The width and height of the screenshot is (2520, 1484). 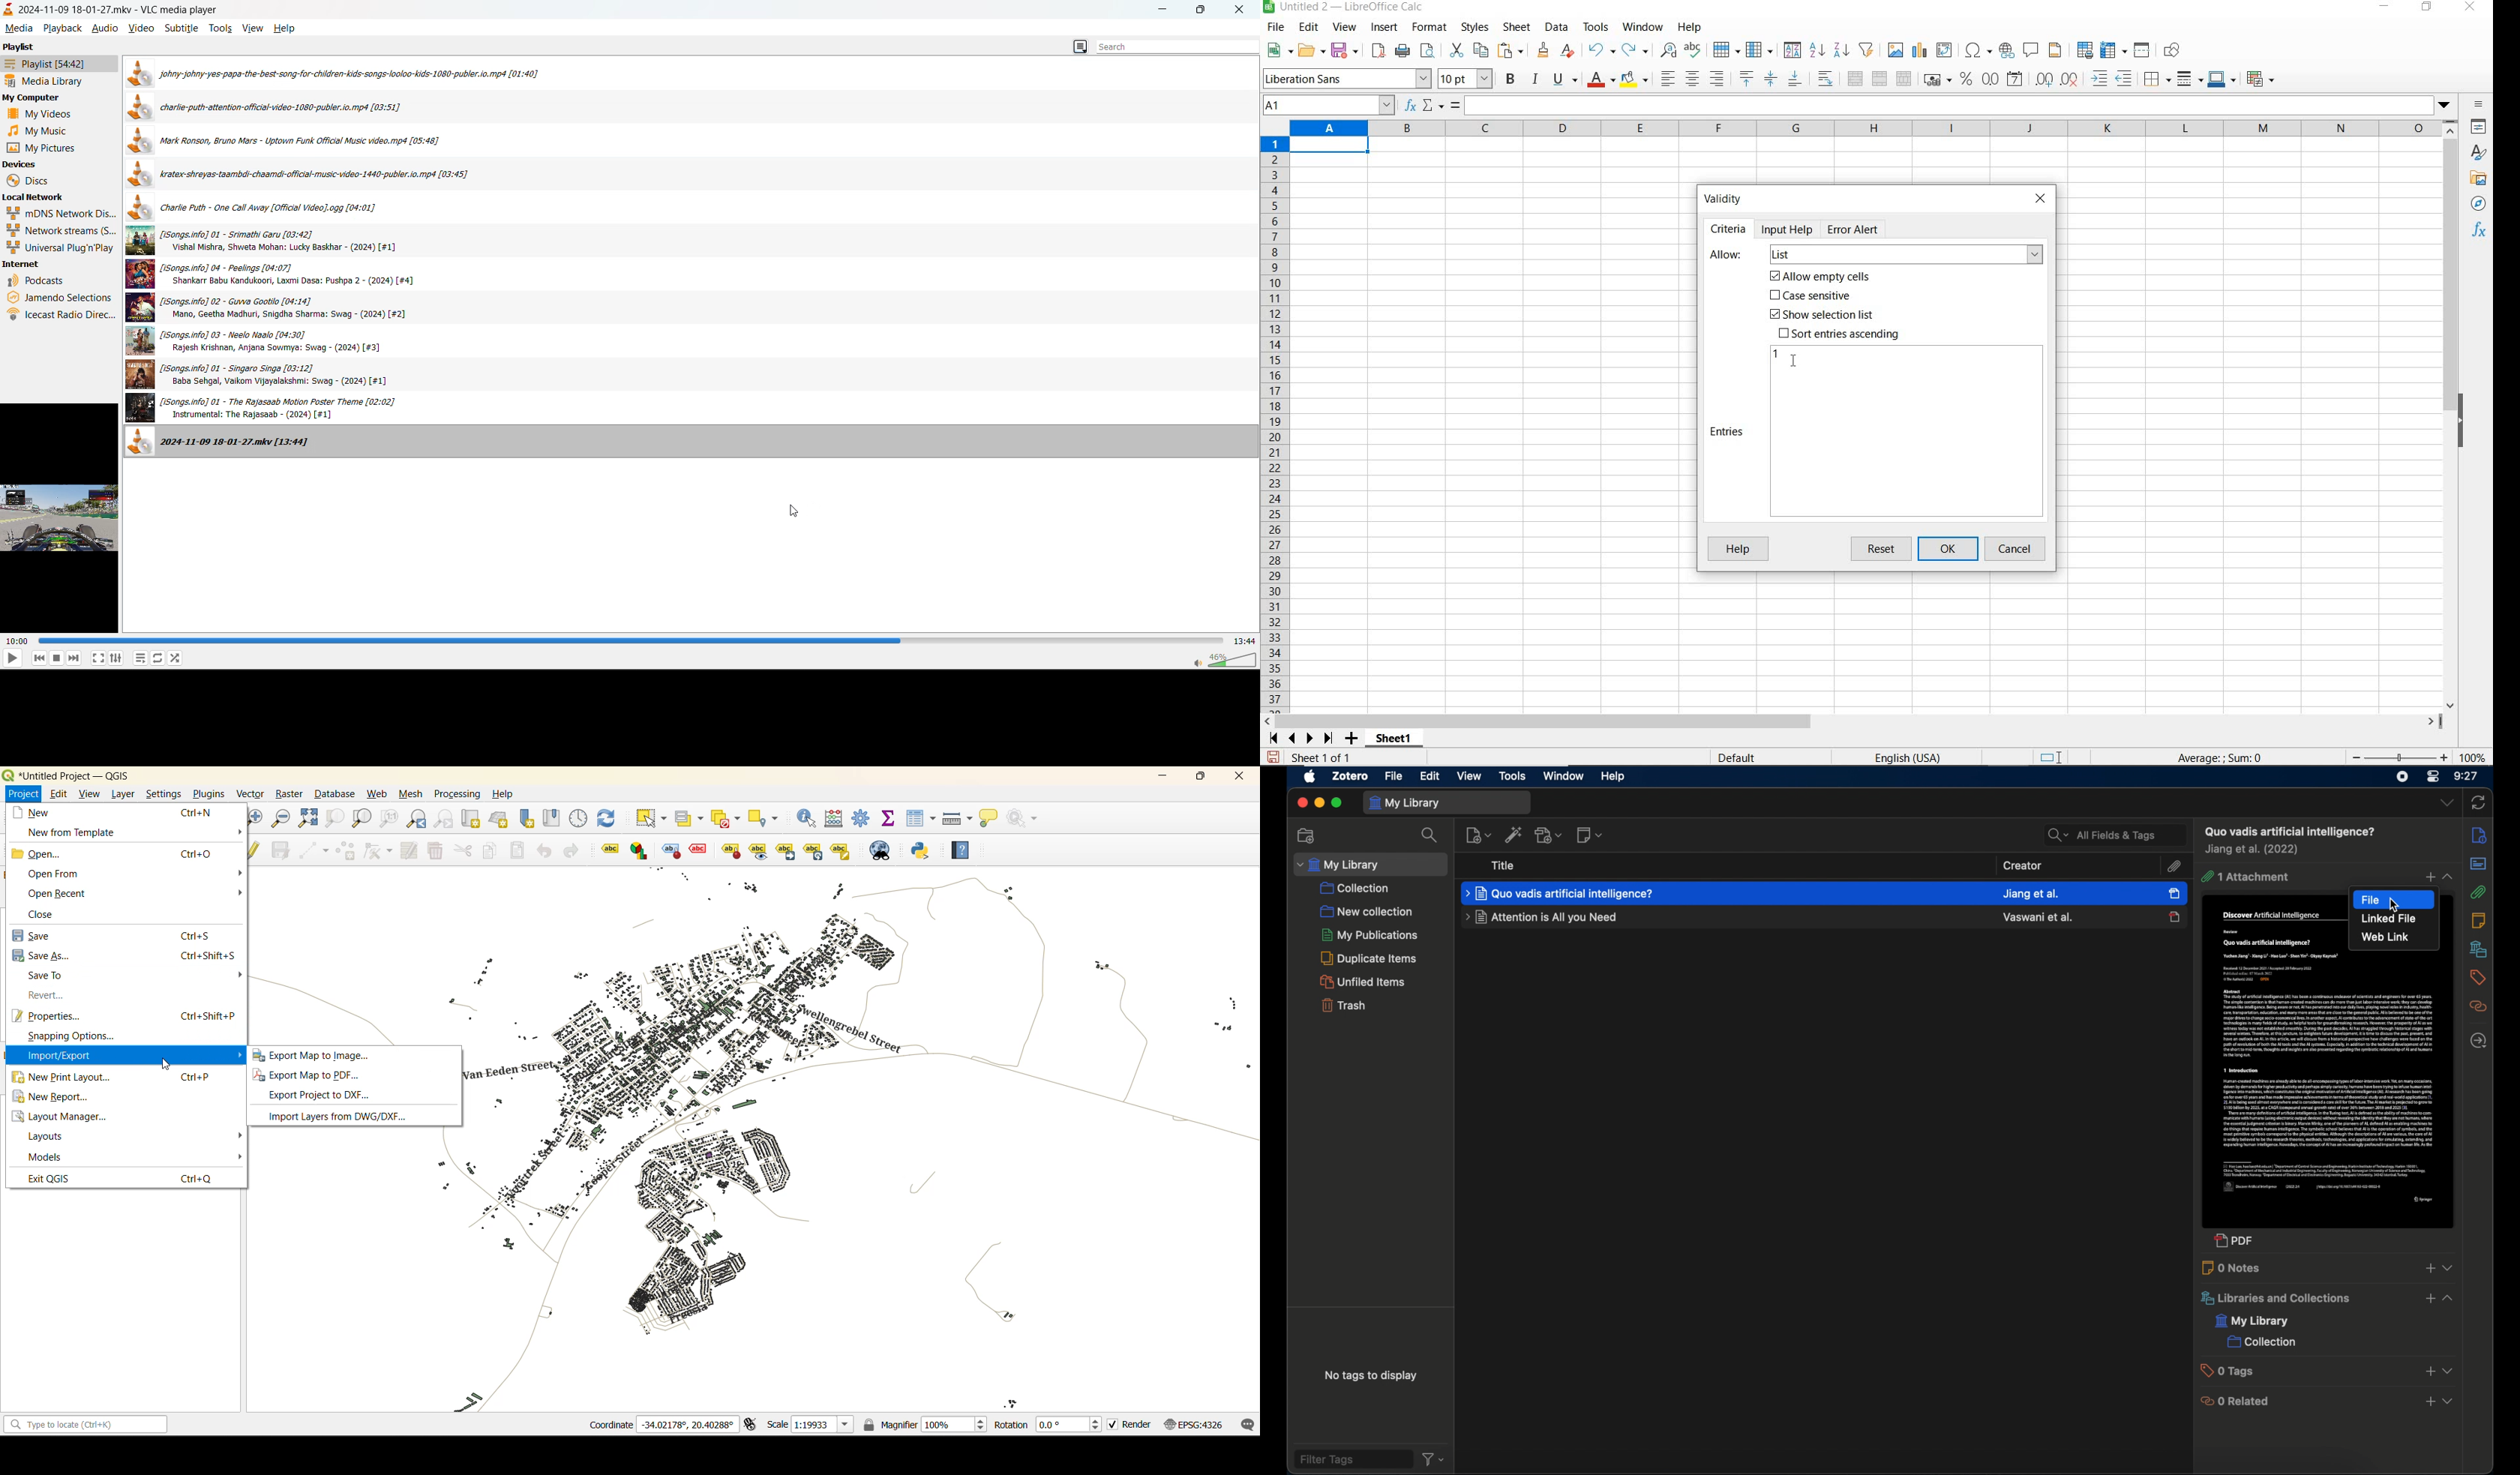 What do you see at coordinates (2235, 1243) in the screenshot?
I see `pdf` at bounding box center [2235, 1243].